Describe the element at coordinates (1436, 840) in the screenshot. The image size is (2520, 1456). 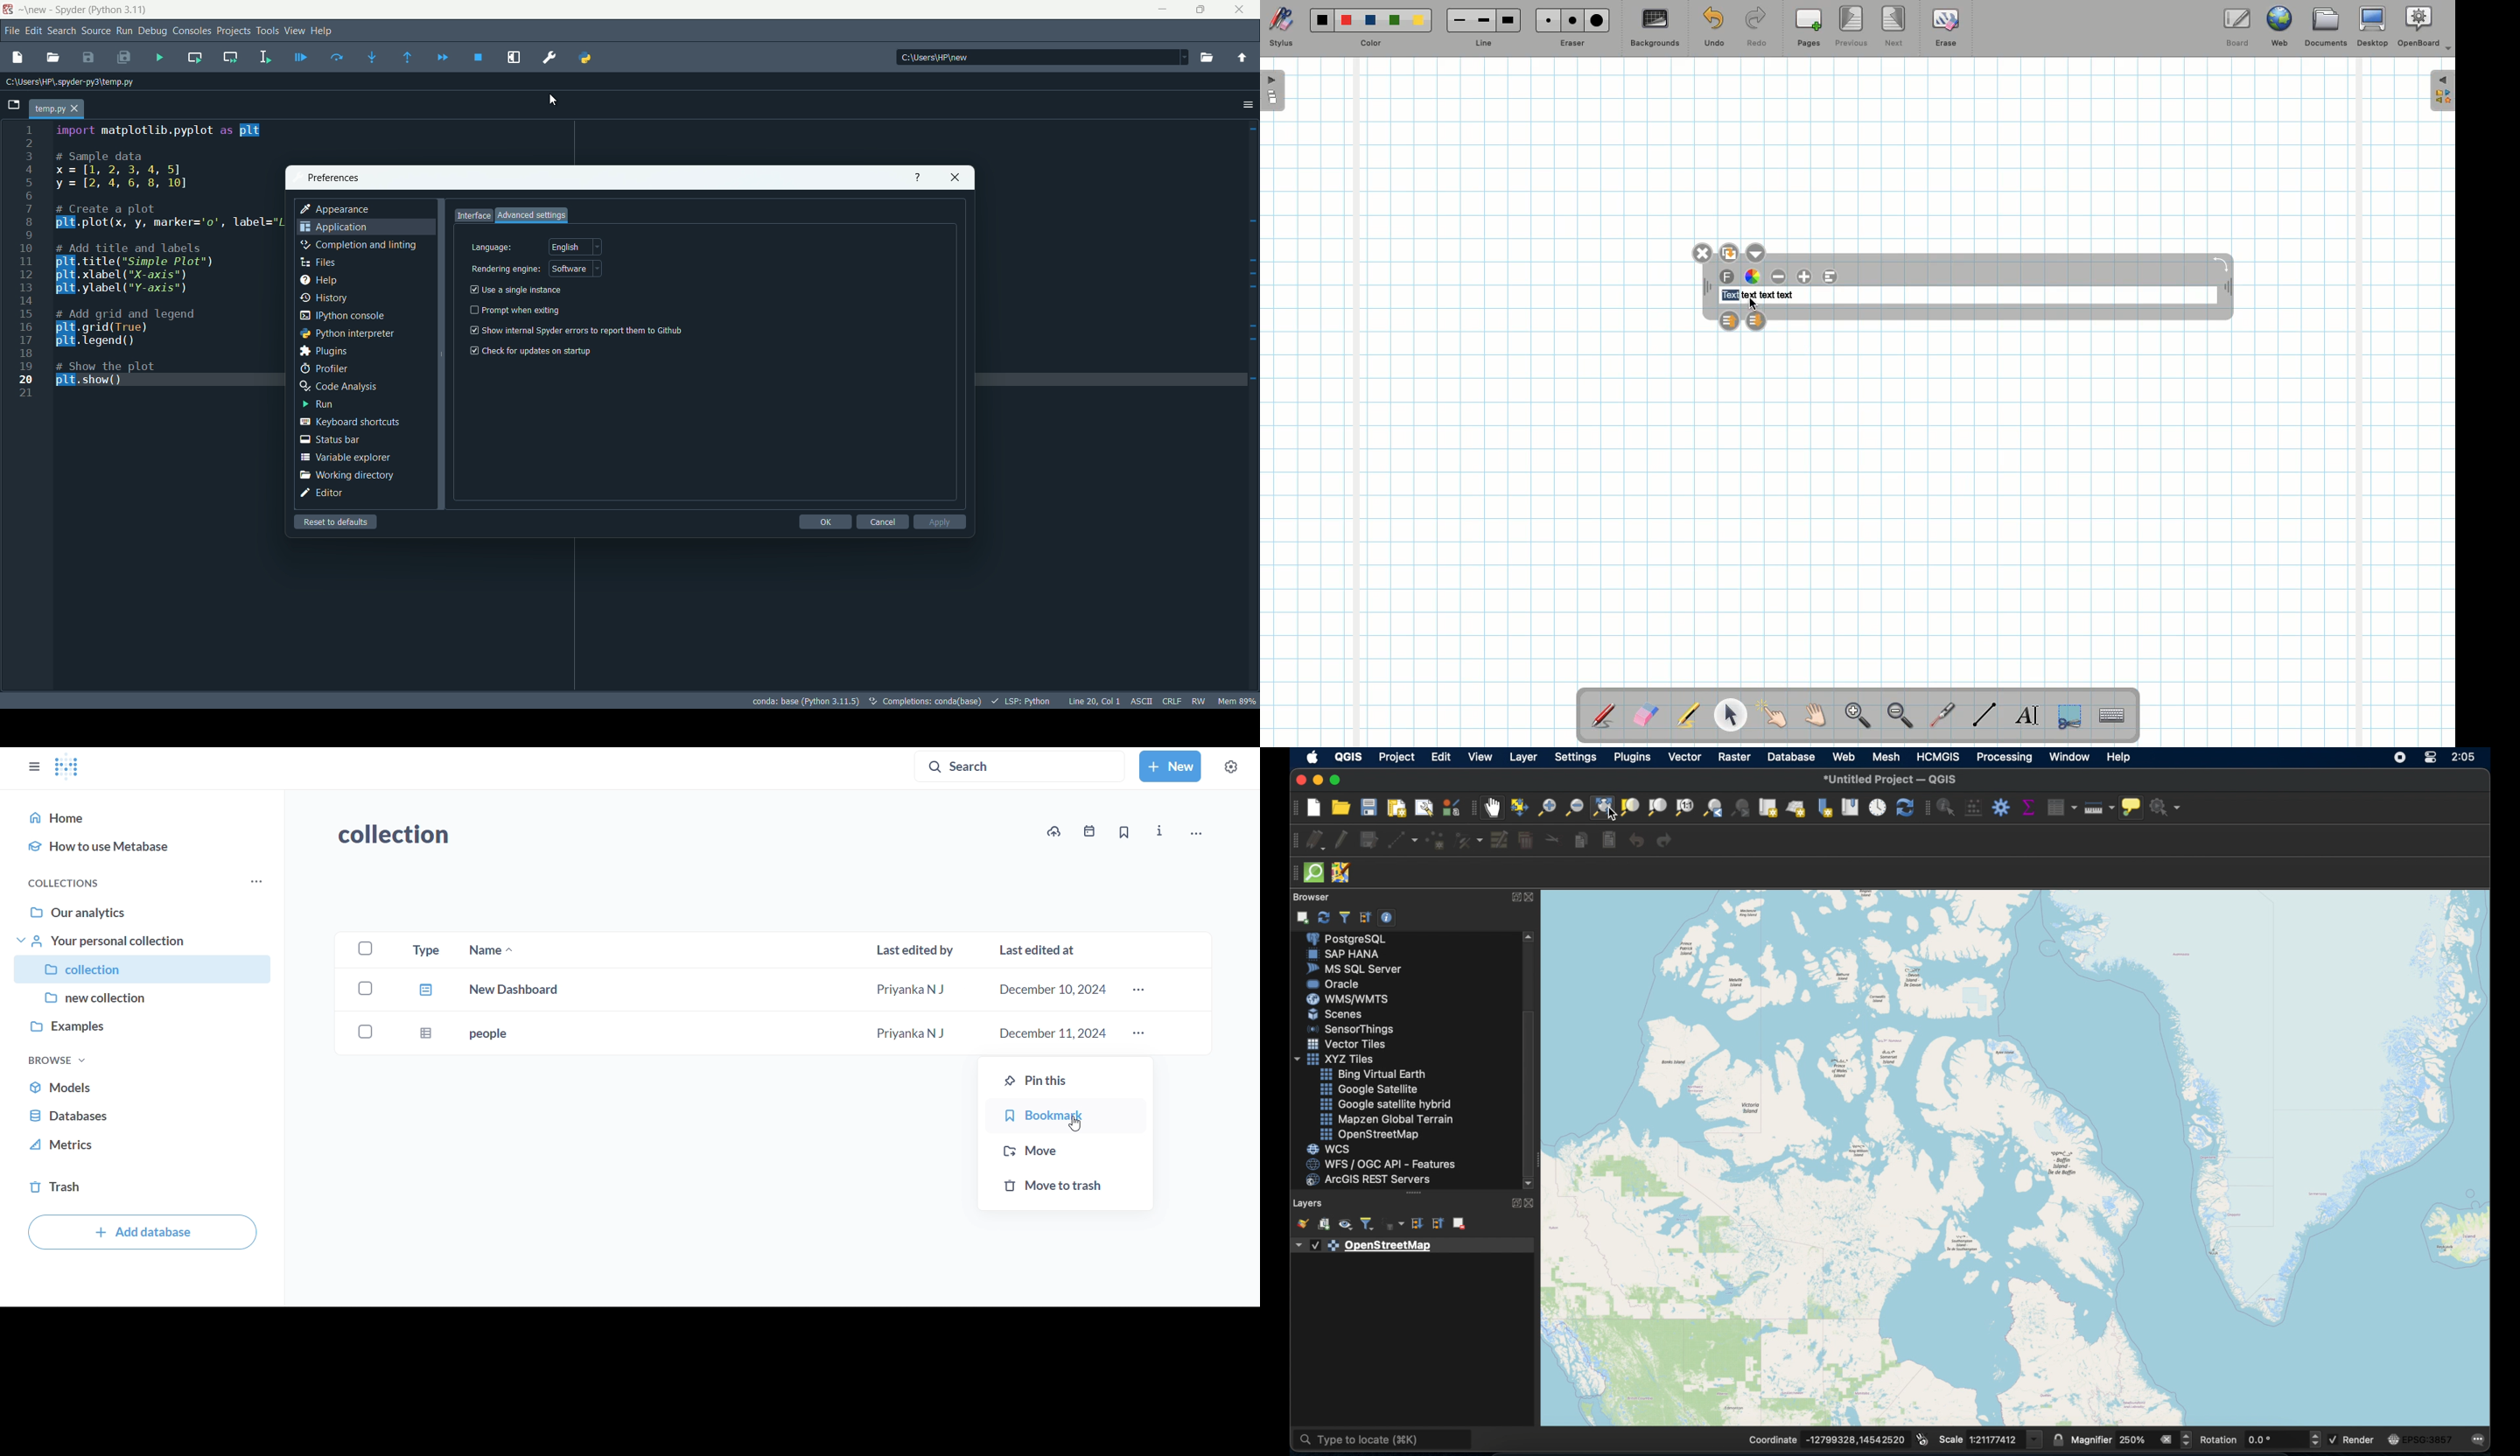
I see `add point. feature` at that location.